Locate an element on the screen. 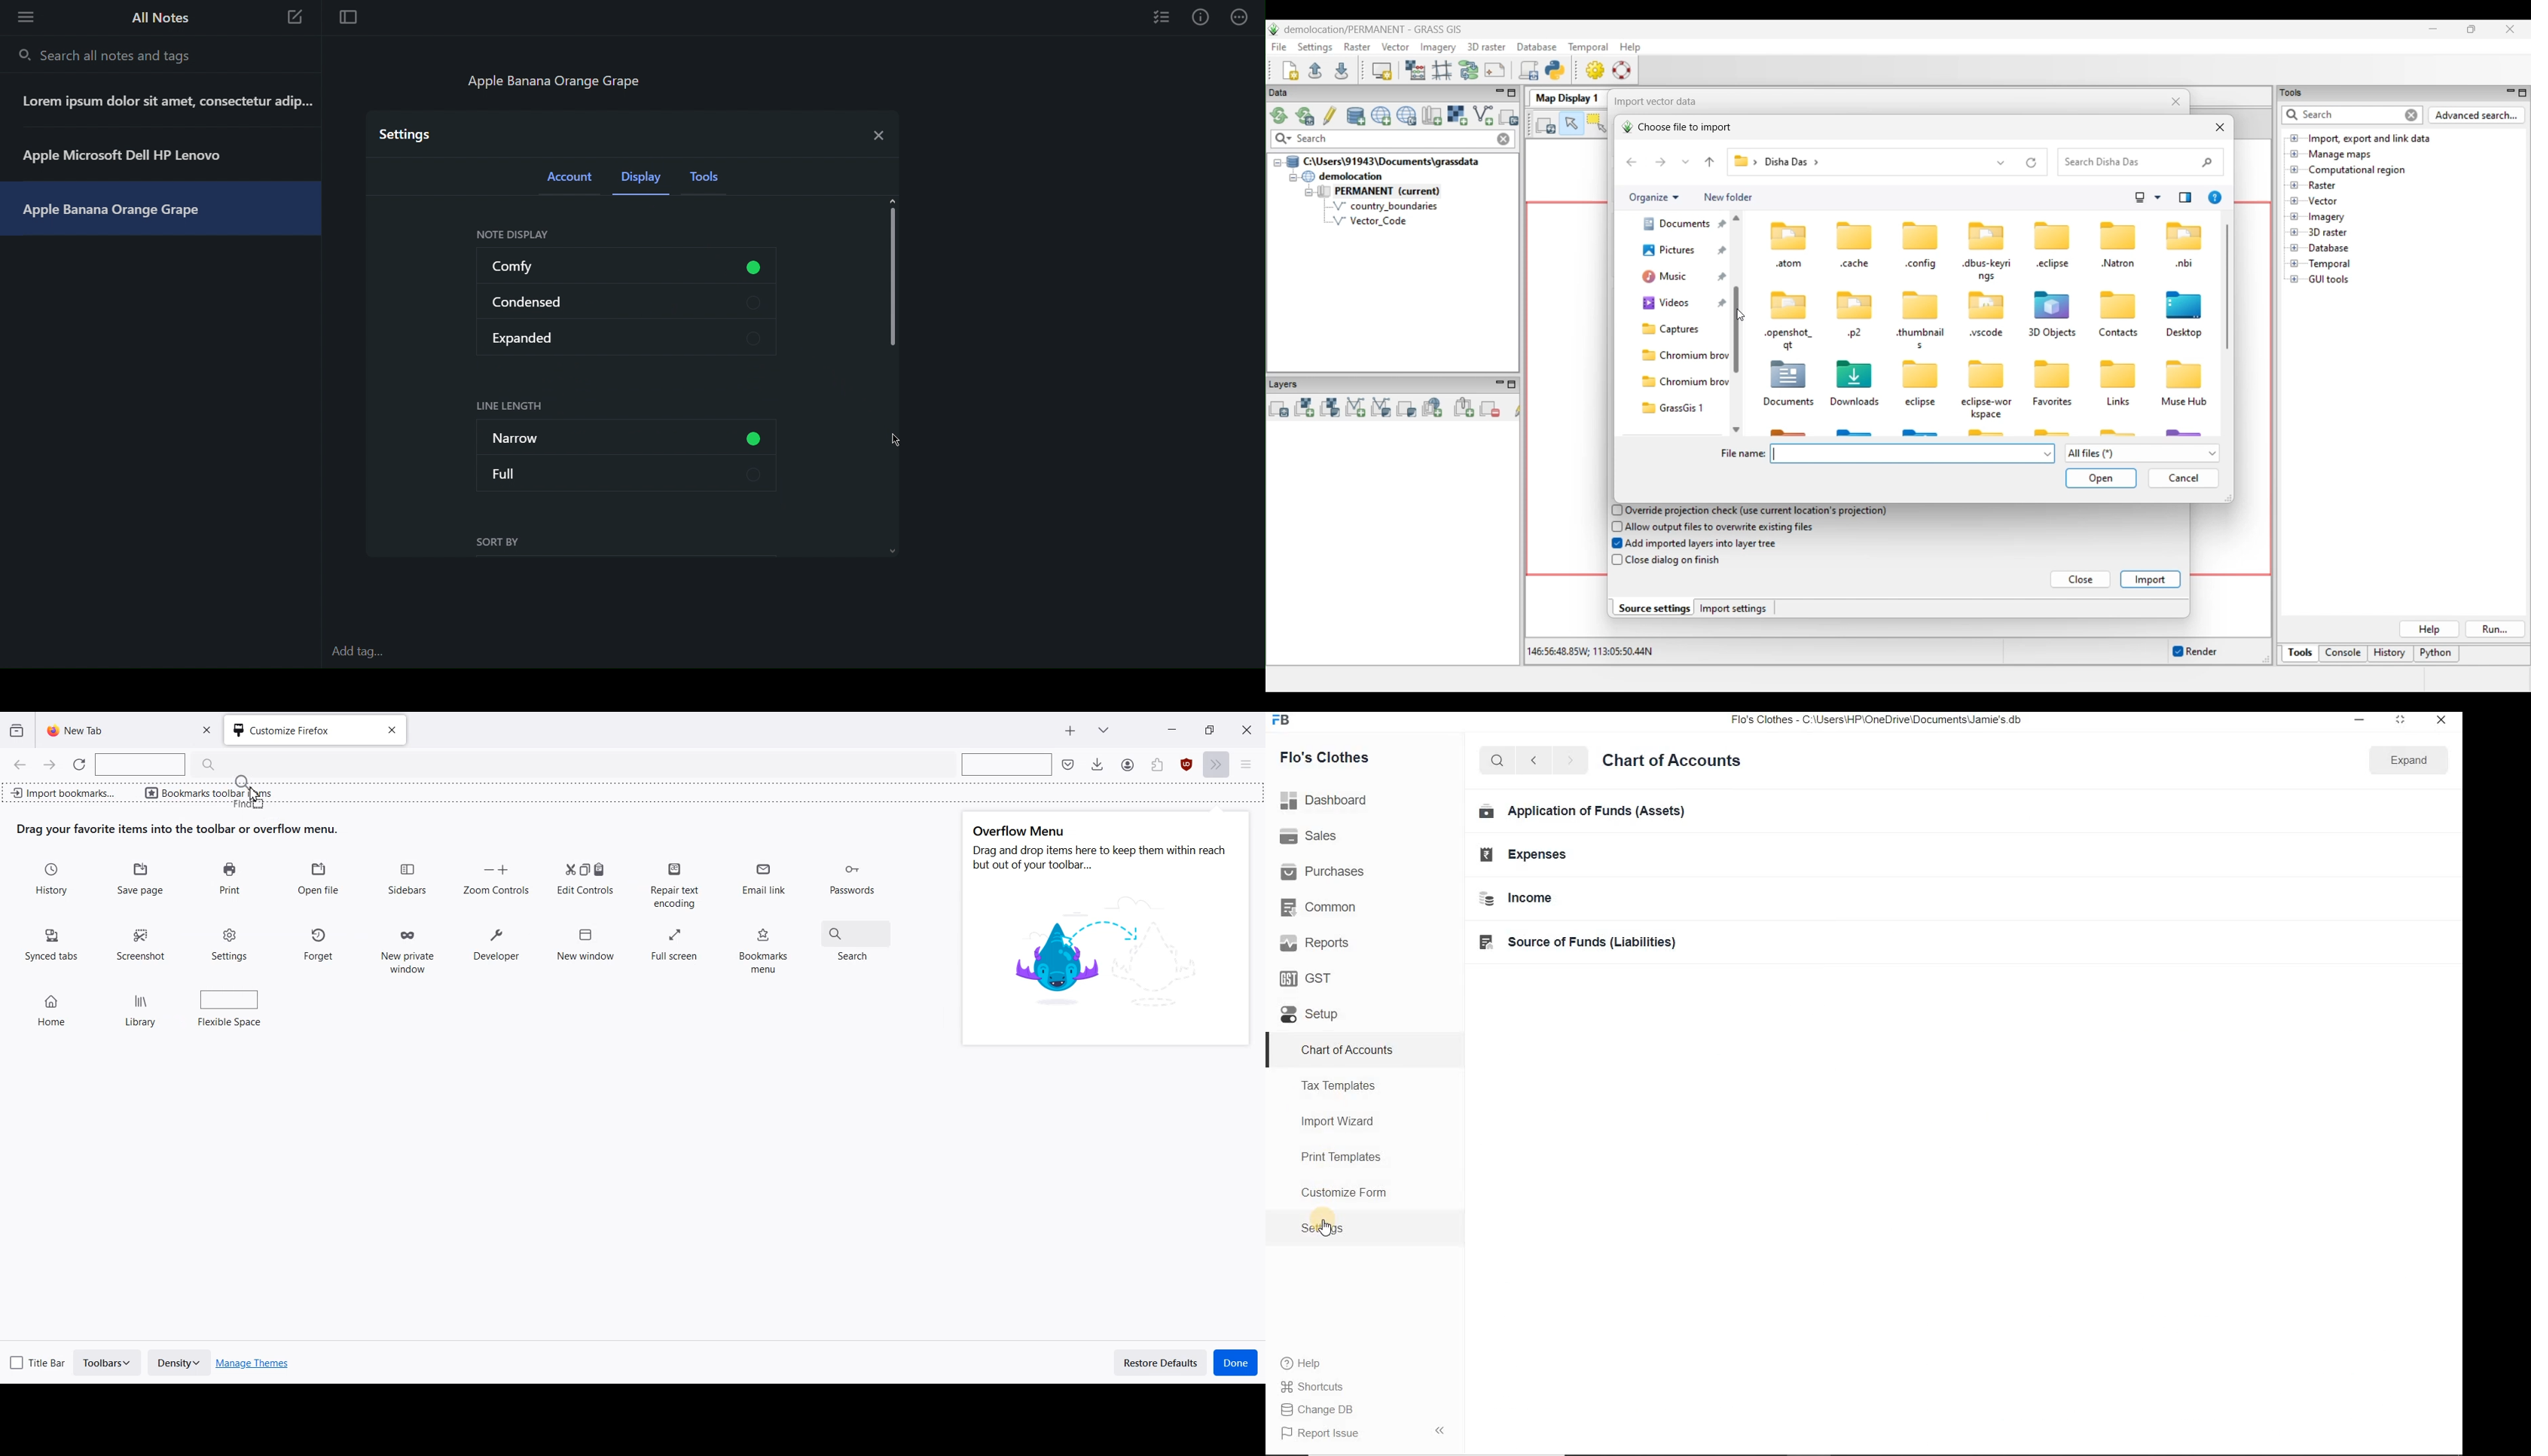 The width and height of the screenshot is (2548, 1456). Minimize is located at coordinates (2360, 720).